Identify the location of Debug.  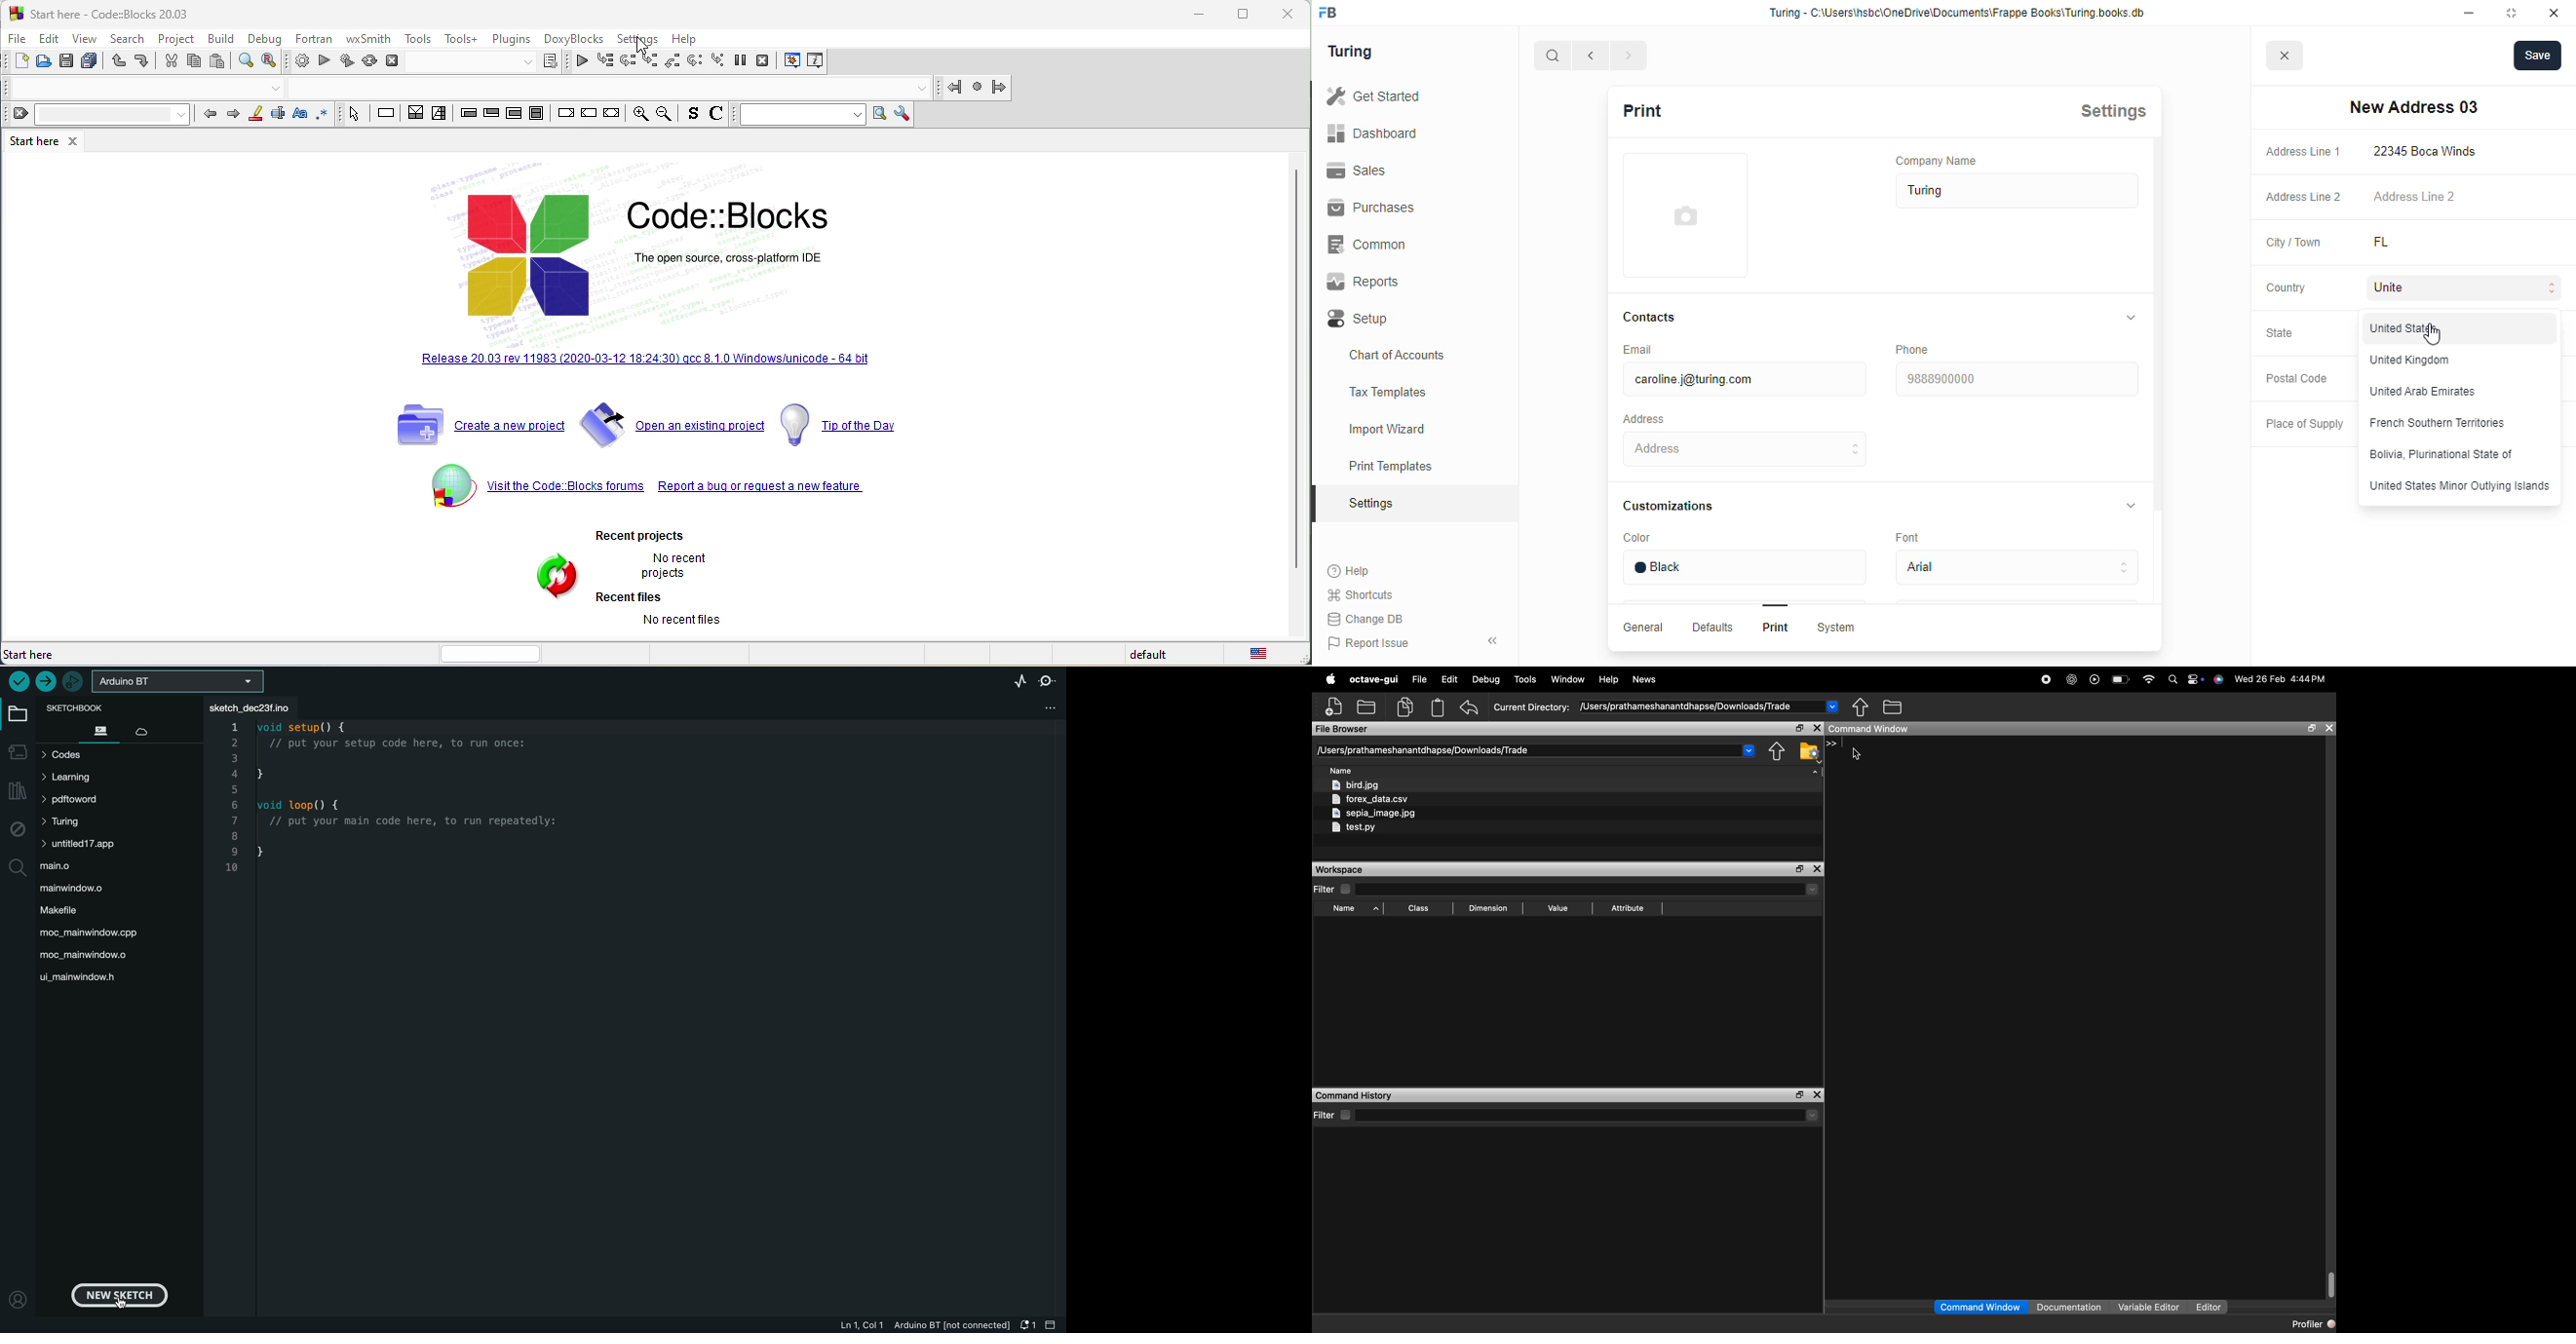
(1486, 680).